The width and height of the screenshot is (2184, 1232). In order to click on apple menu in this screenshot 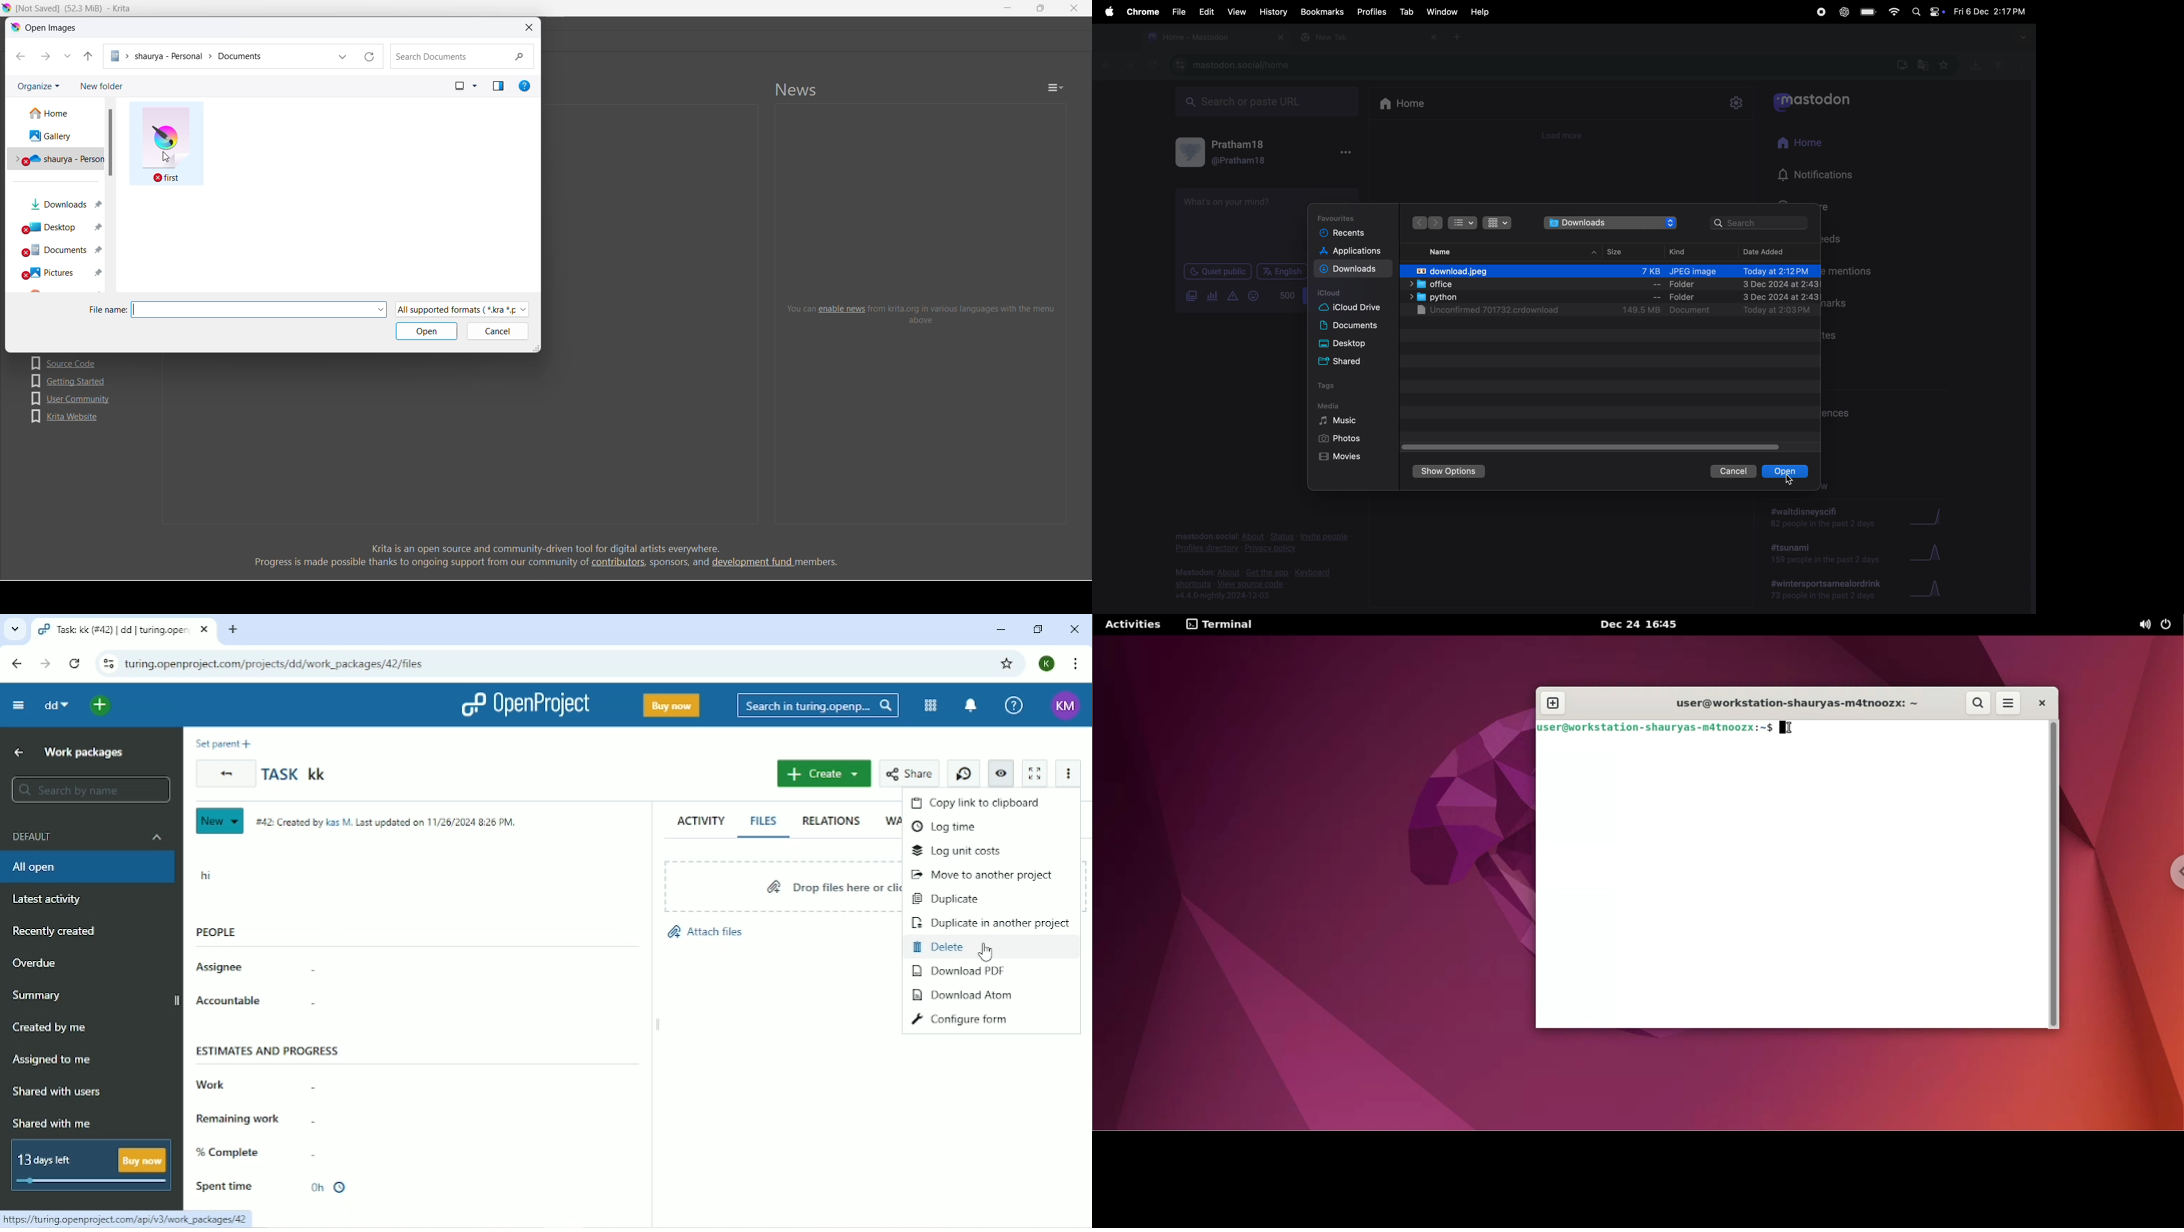, I will do `click(1108, 12)`.